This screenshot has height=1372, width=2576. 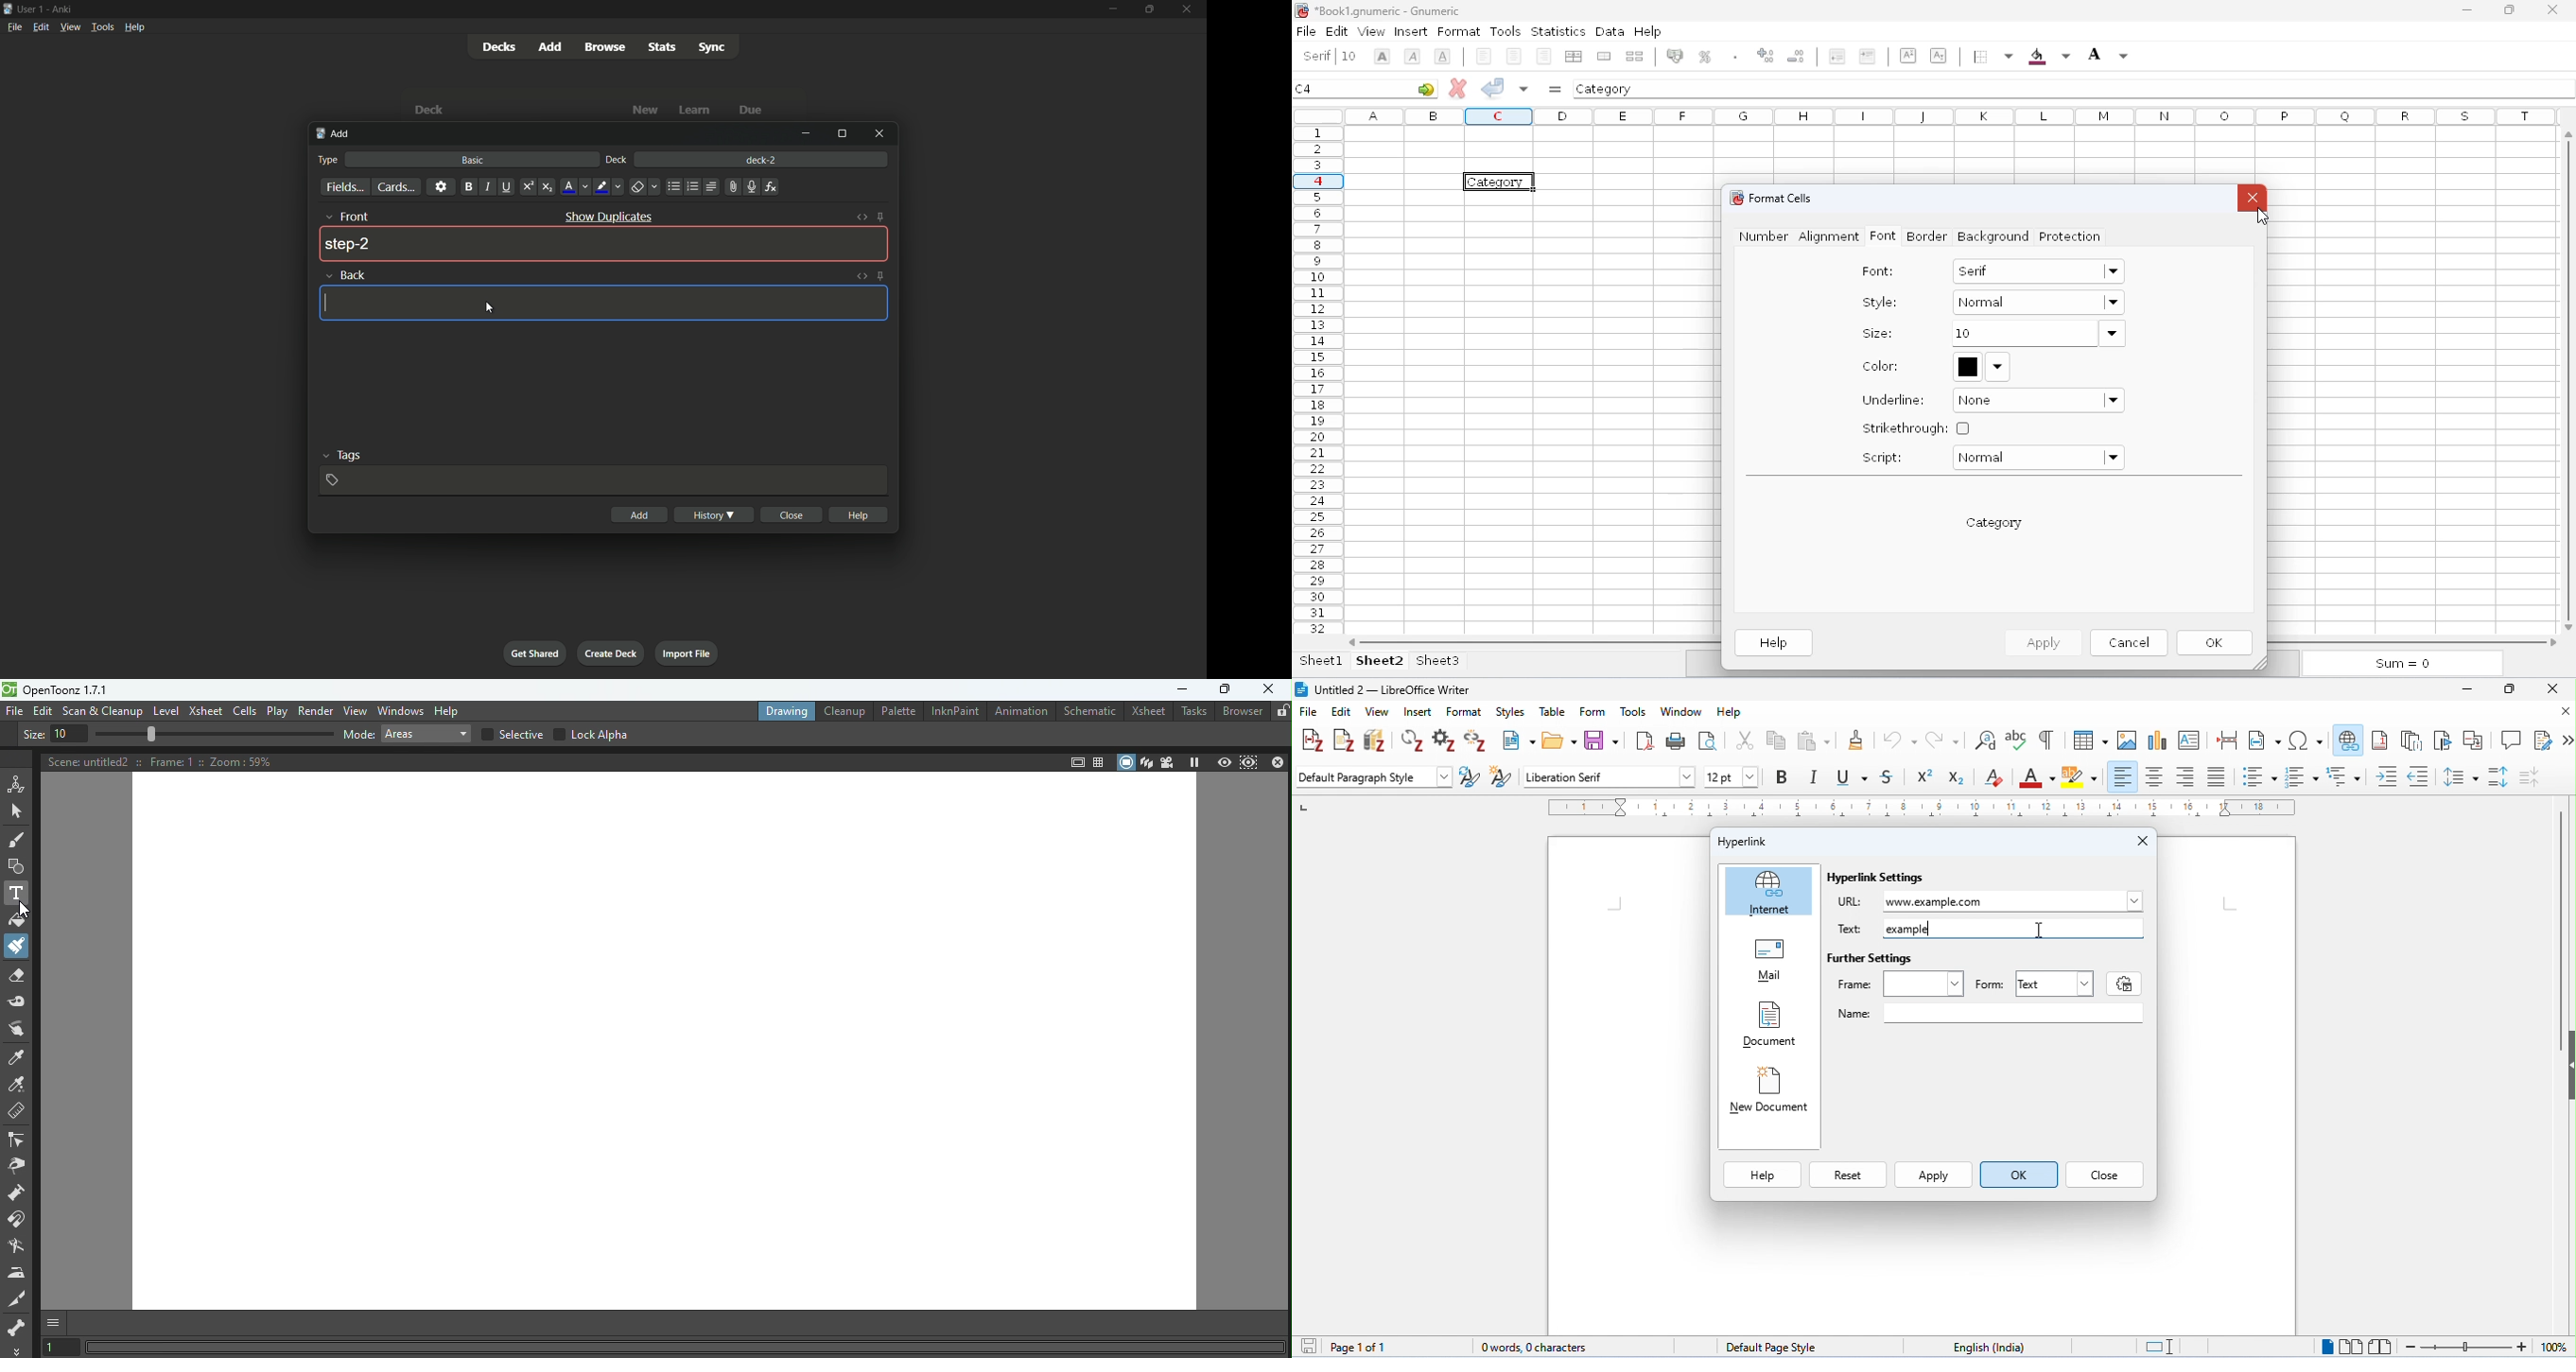 What do you see at coordinates (1555, 89) in the screenshot?
I see `enter formula` at bounding box center [1555, 89].